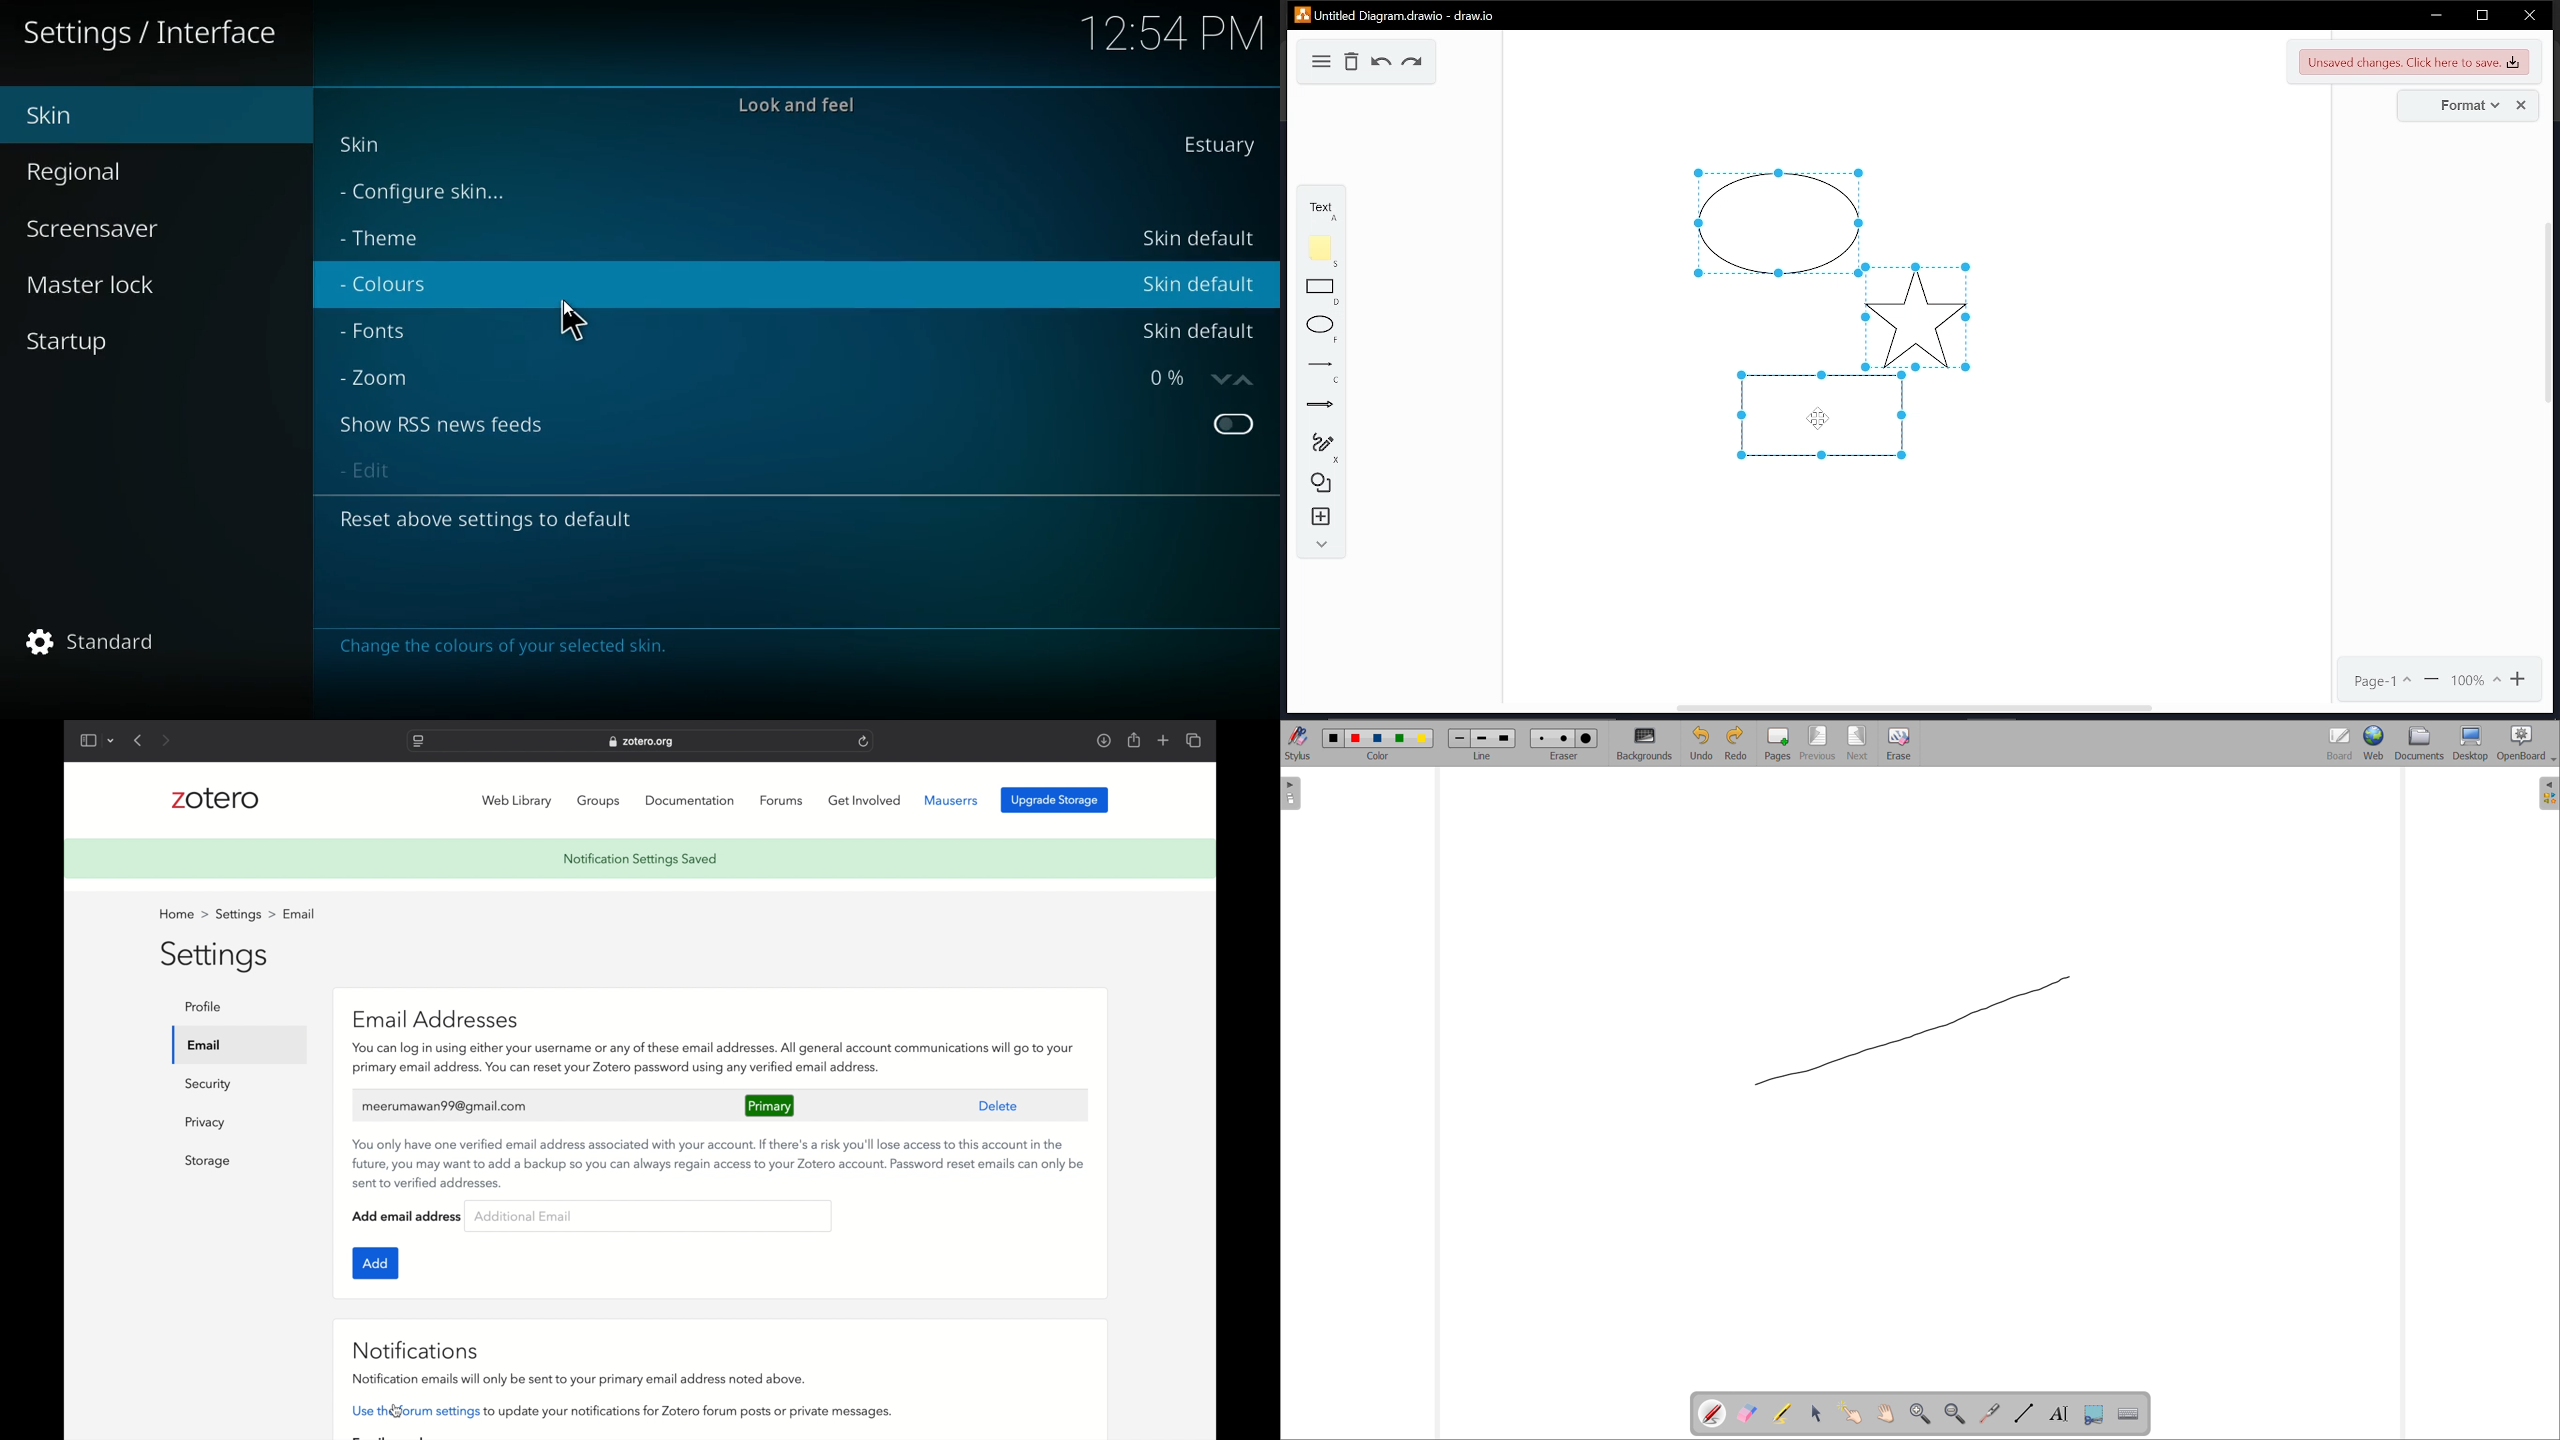 Image resolution: width=2576 pixels, height=1456 pixels. I want to click on vertical scrollbar, so click(2552, 320).